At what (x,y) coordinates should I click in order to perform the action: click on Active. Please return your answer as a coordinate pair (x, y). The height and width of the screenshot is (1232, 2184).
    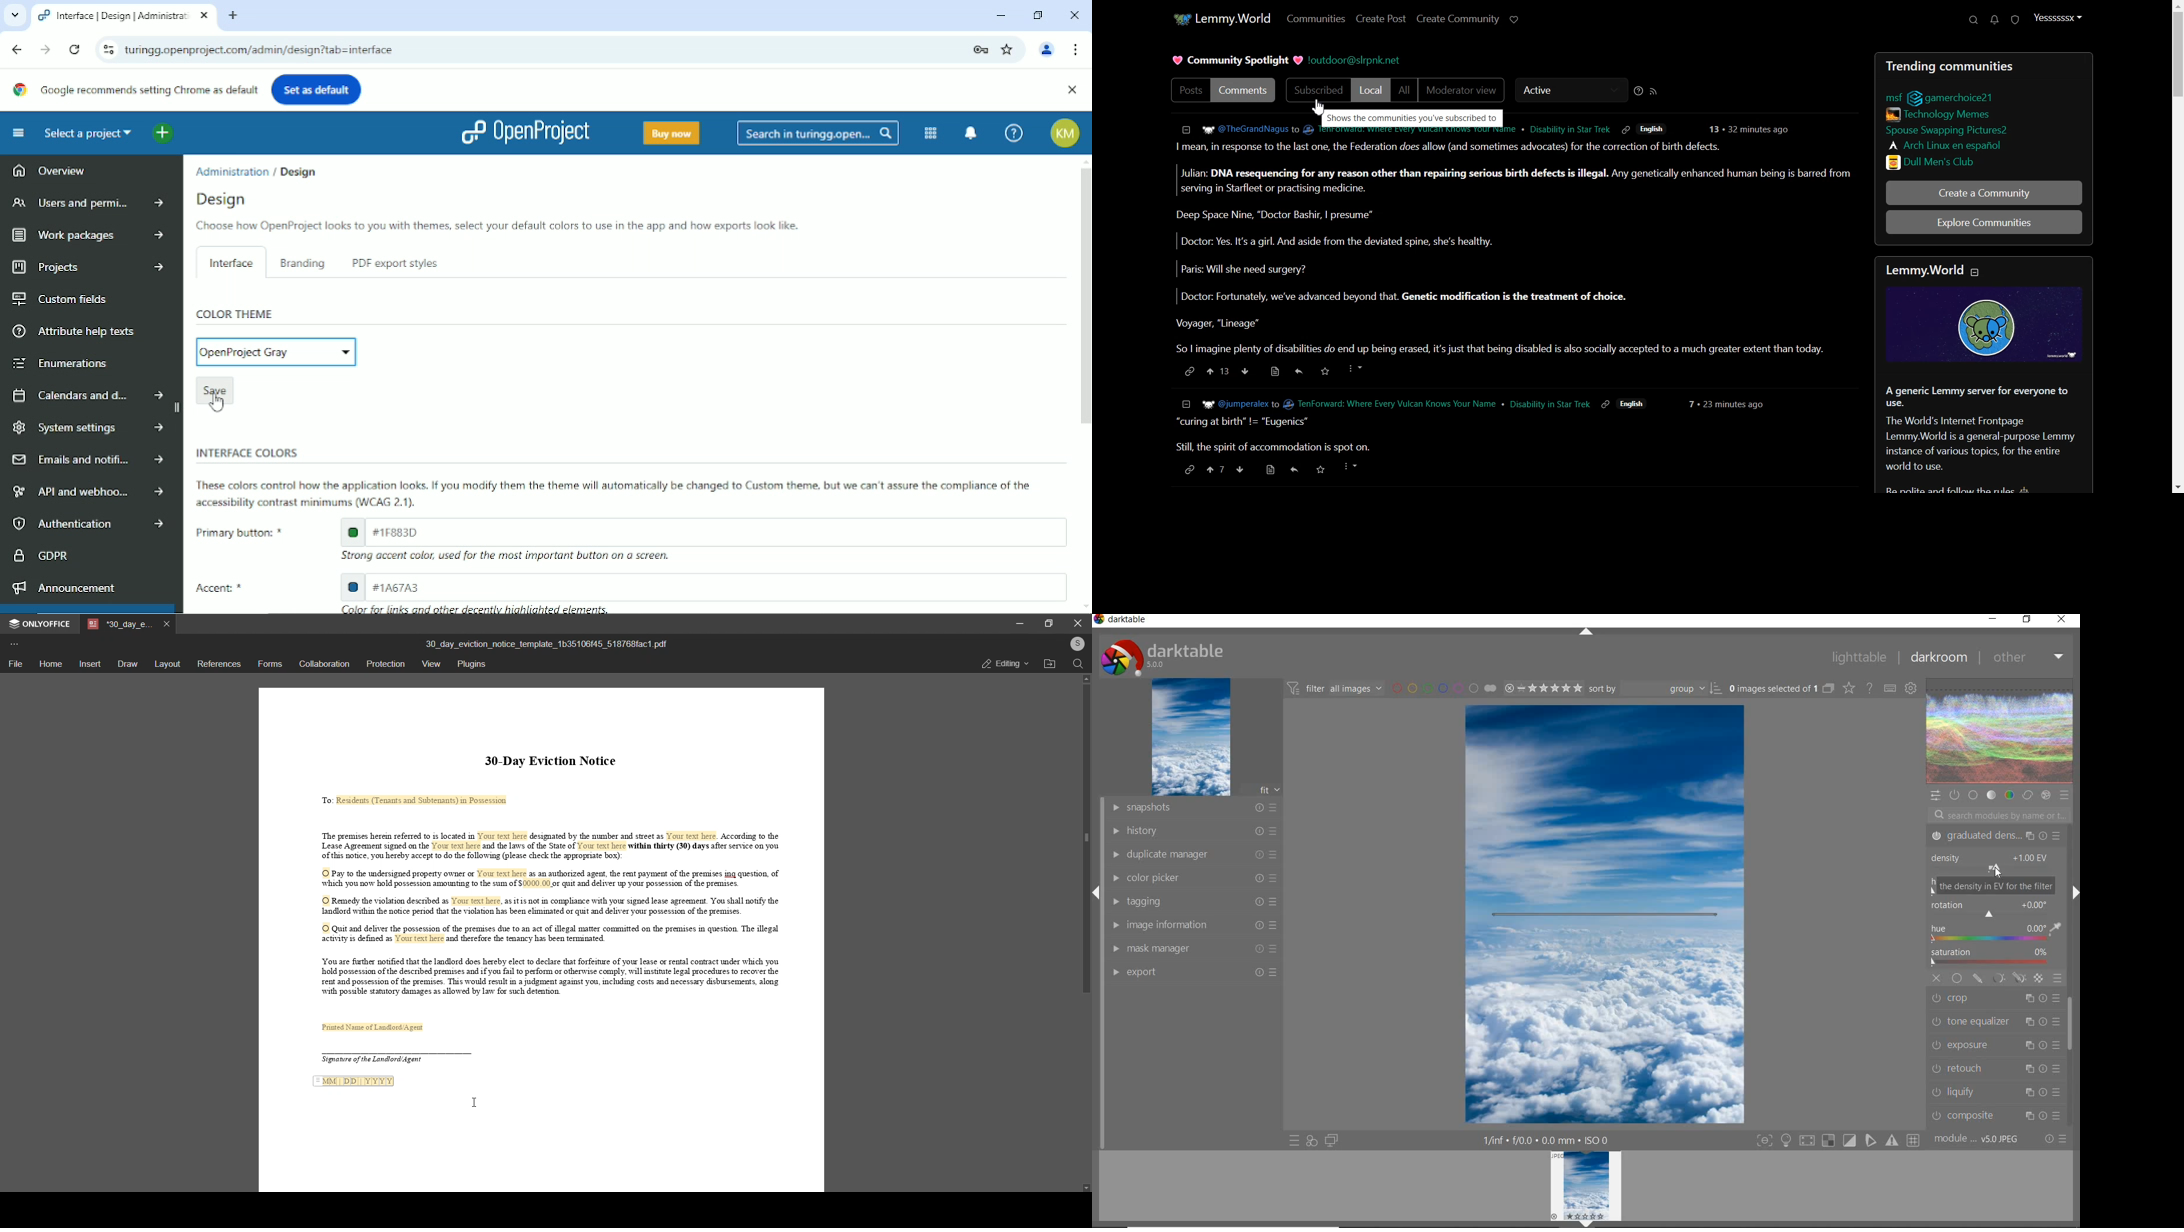
    Looking at the image, I should click on (1568, 91).